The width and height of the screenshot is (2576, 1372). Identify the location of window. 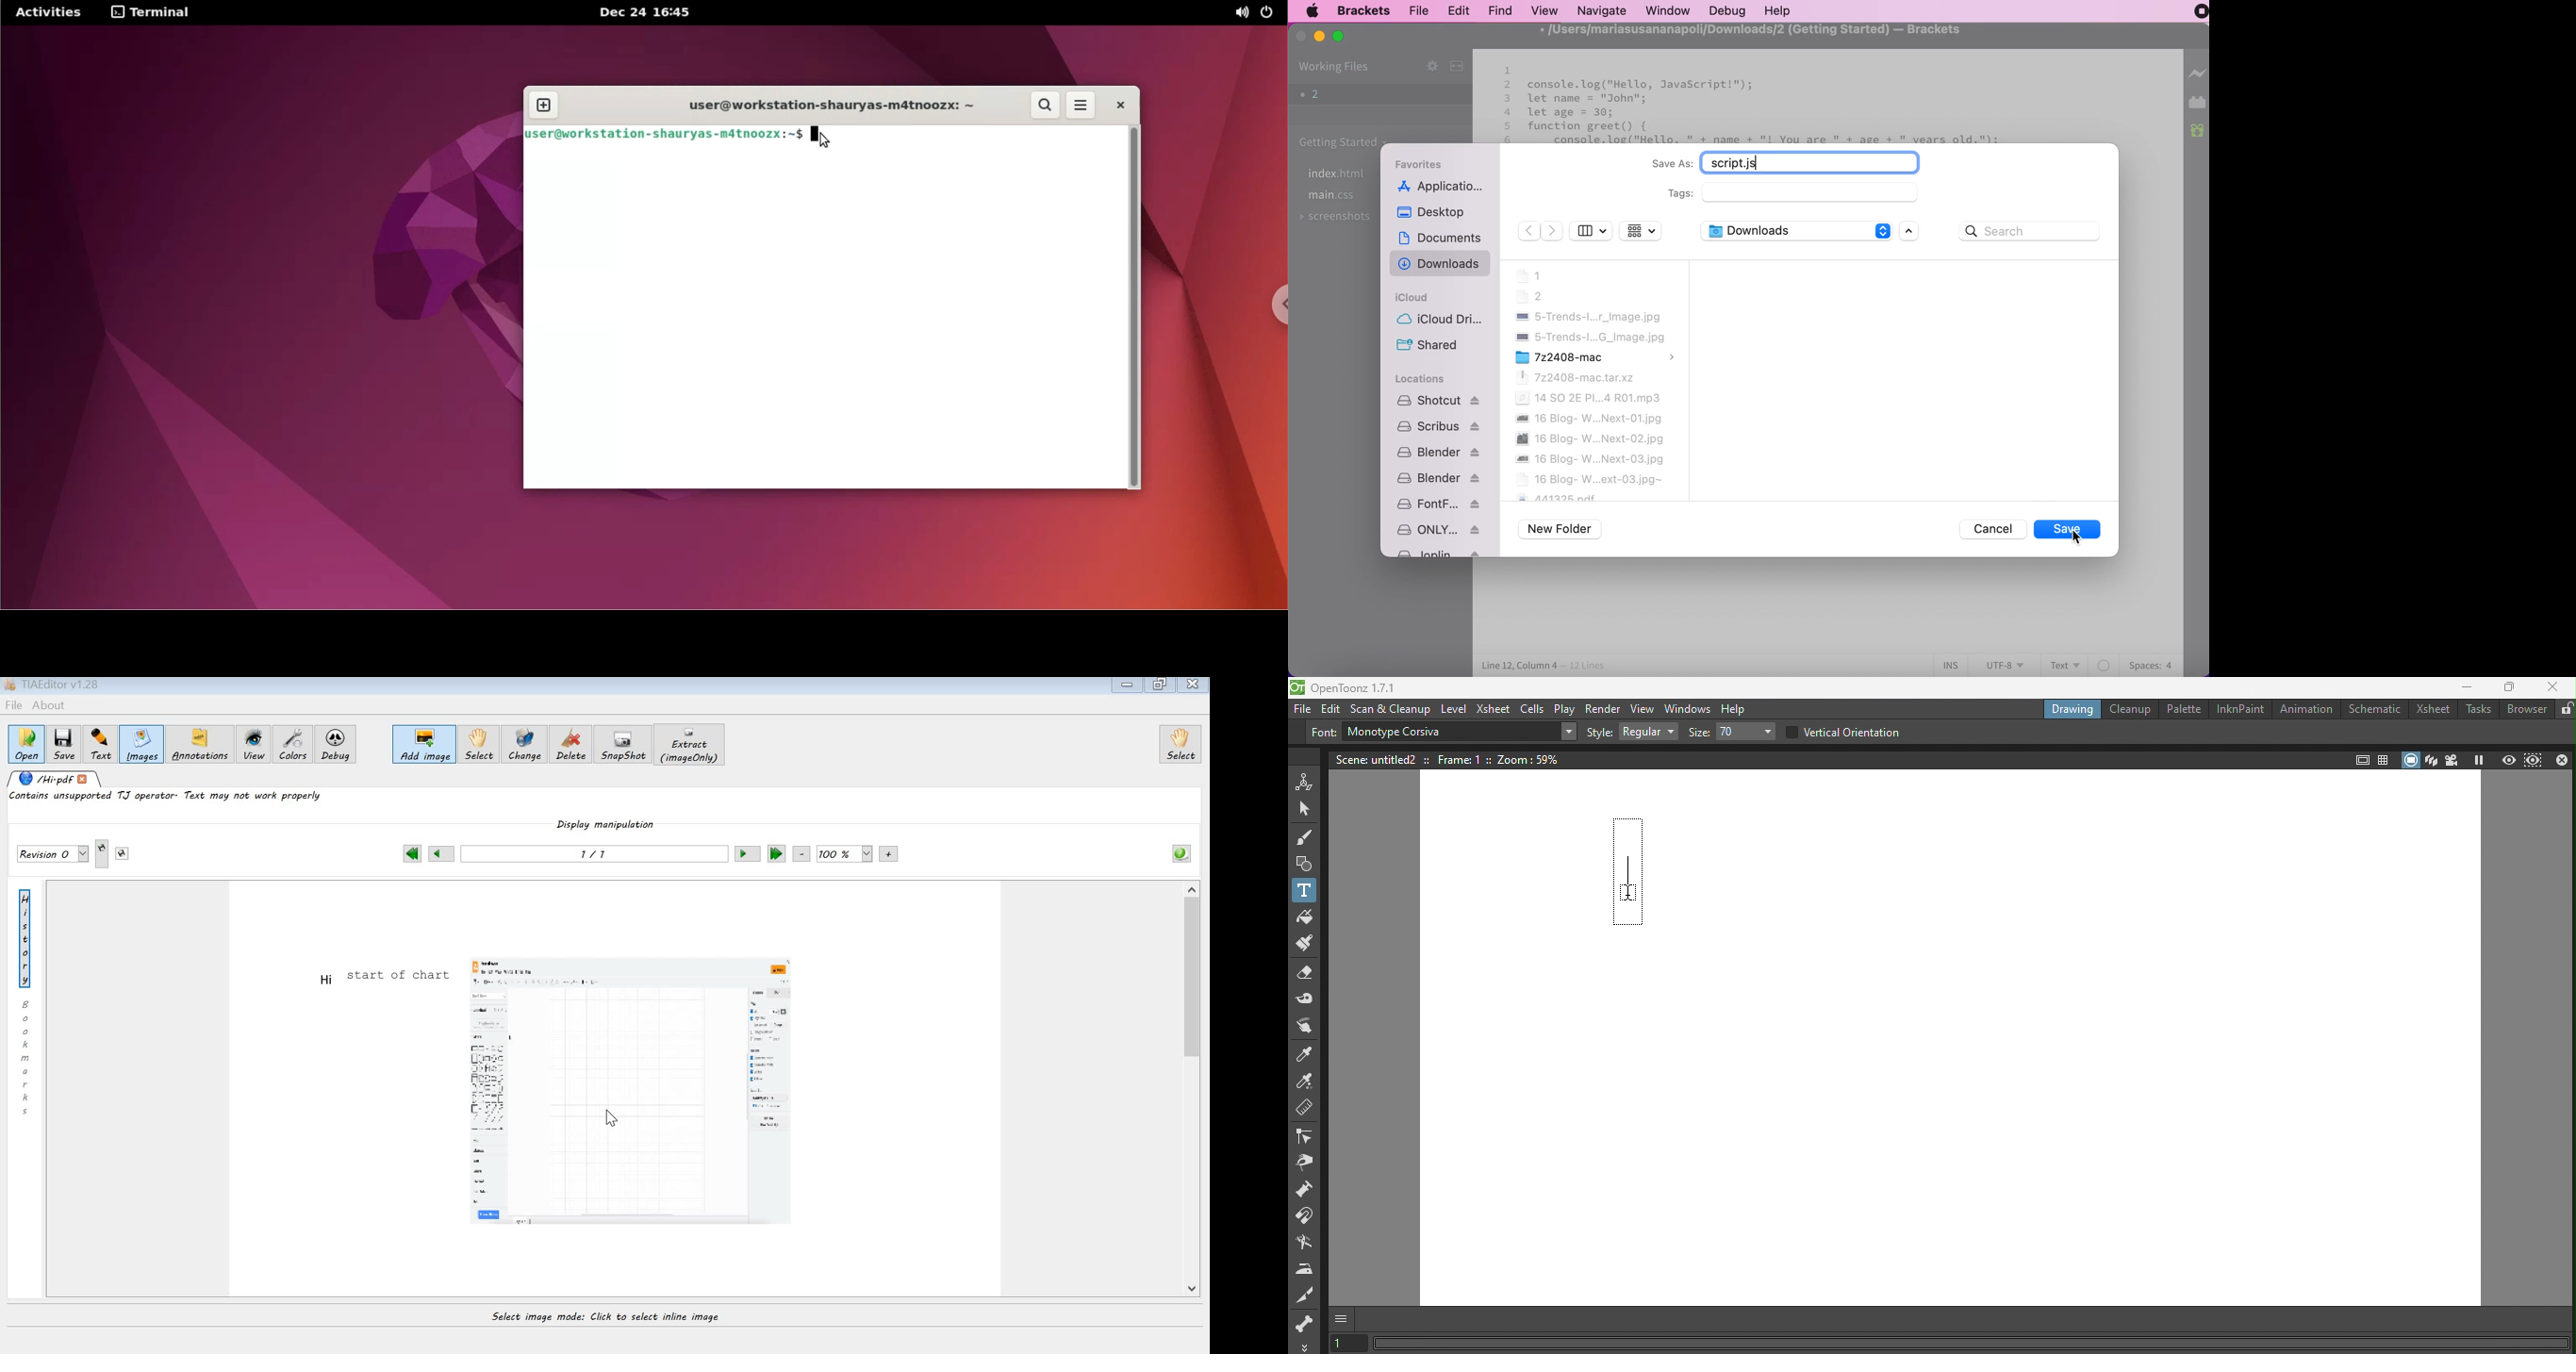
(1667, 11).